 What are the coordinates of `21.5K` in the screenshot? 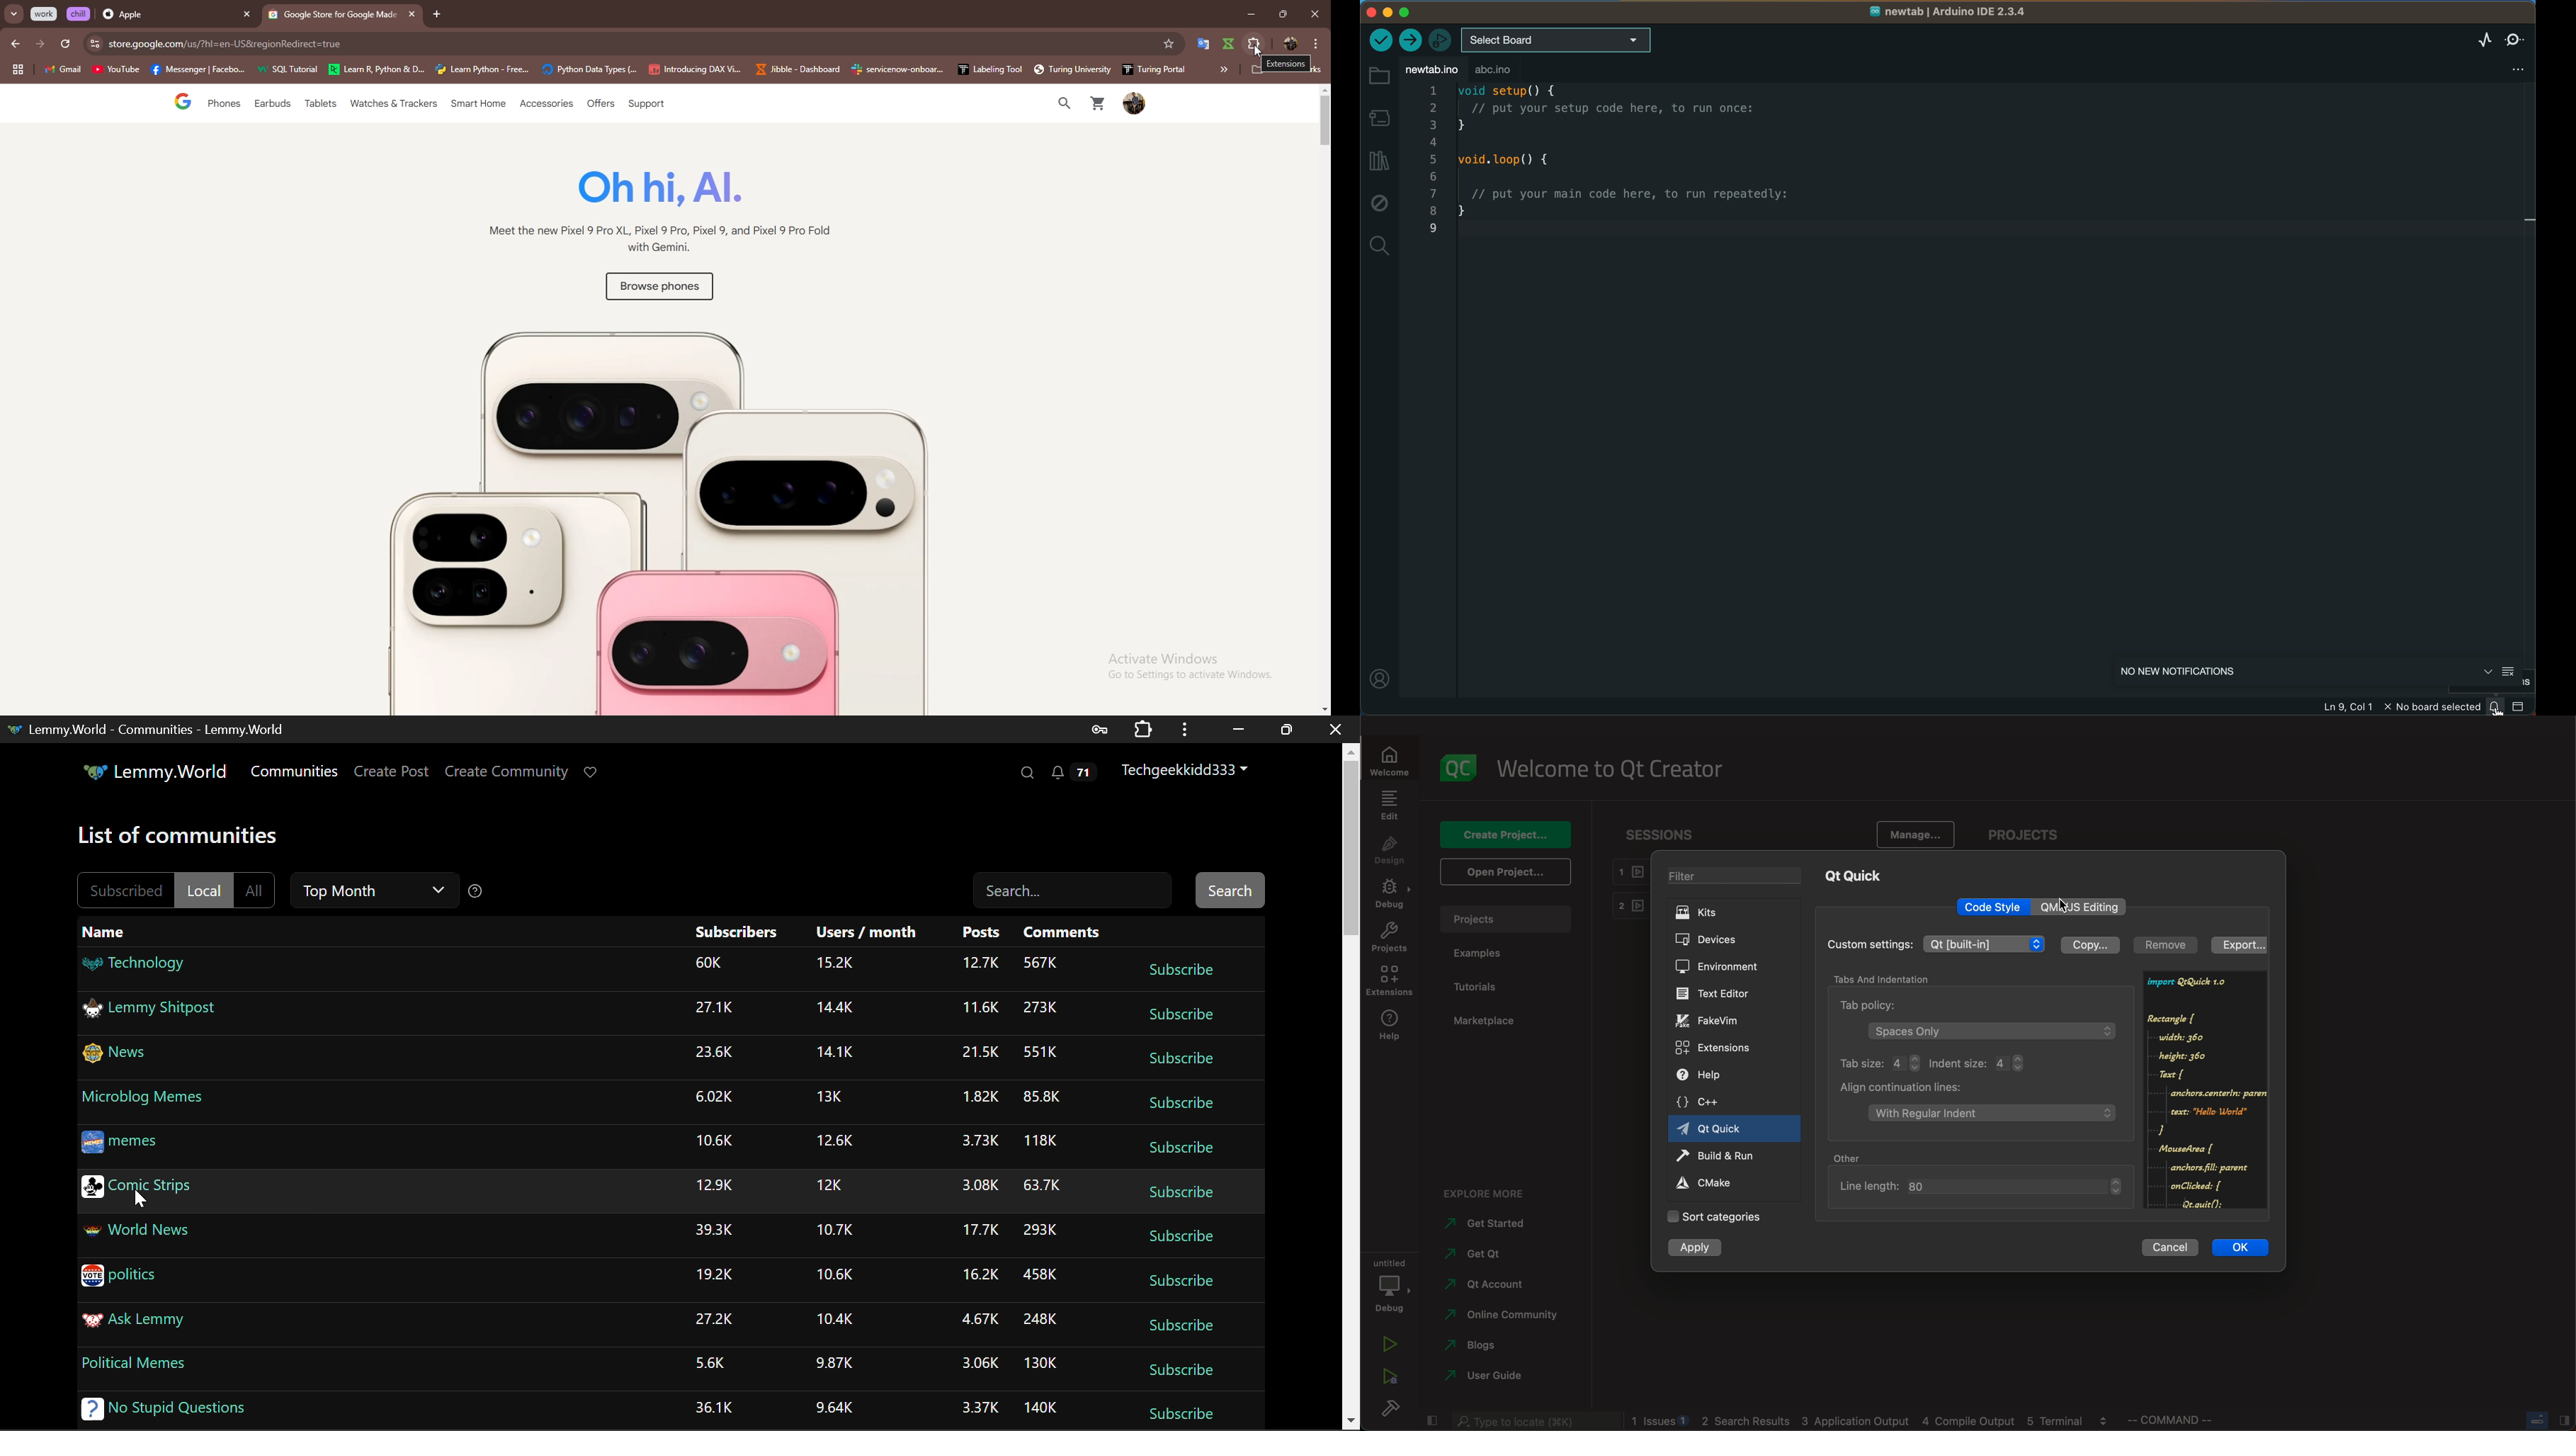 It's located at (977, 1053).